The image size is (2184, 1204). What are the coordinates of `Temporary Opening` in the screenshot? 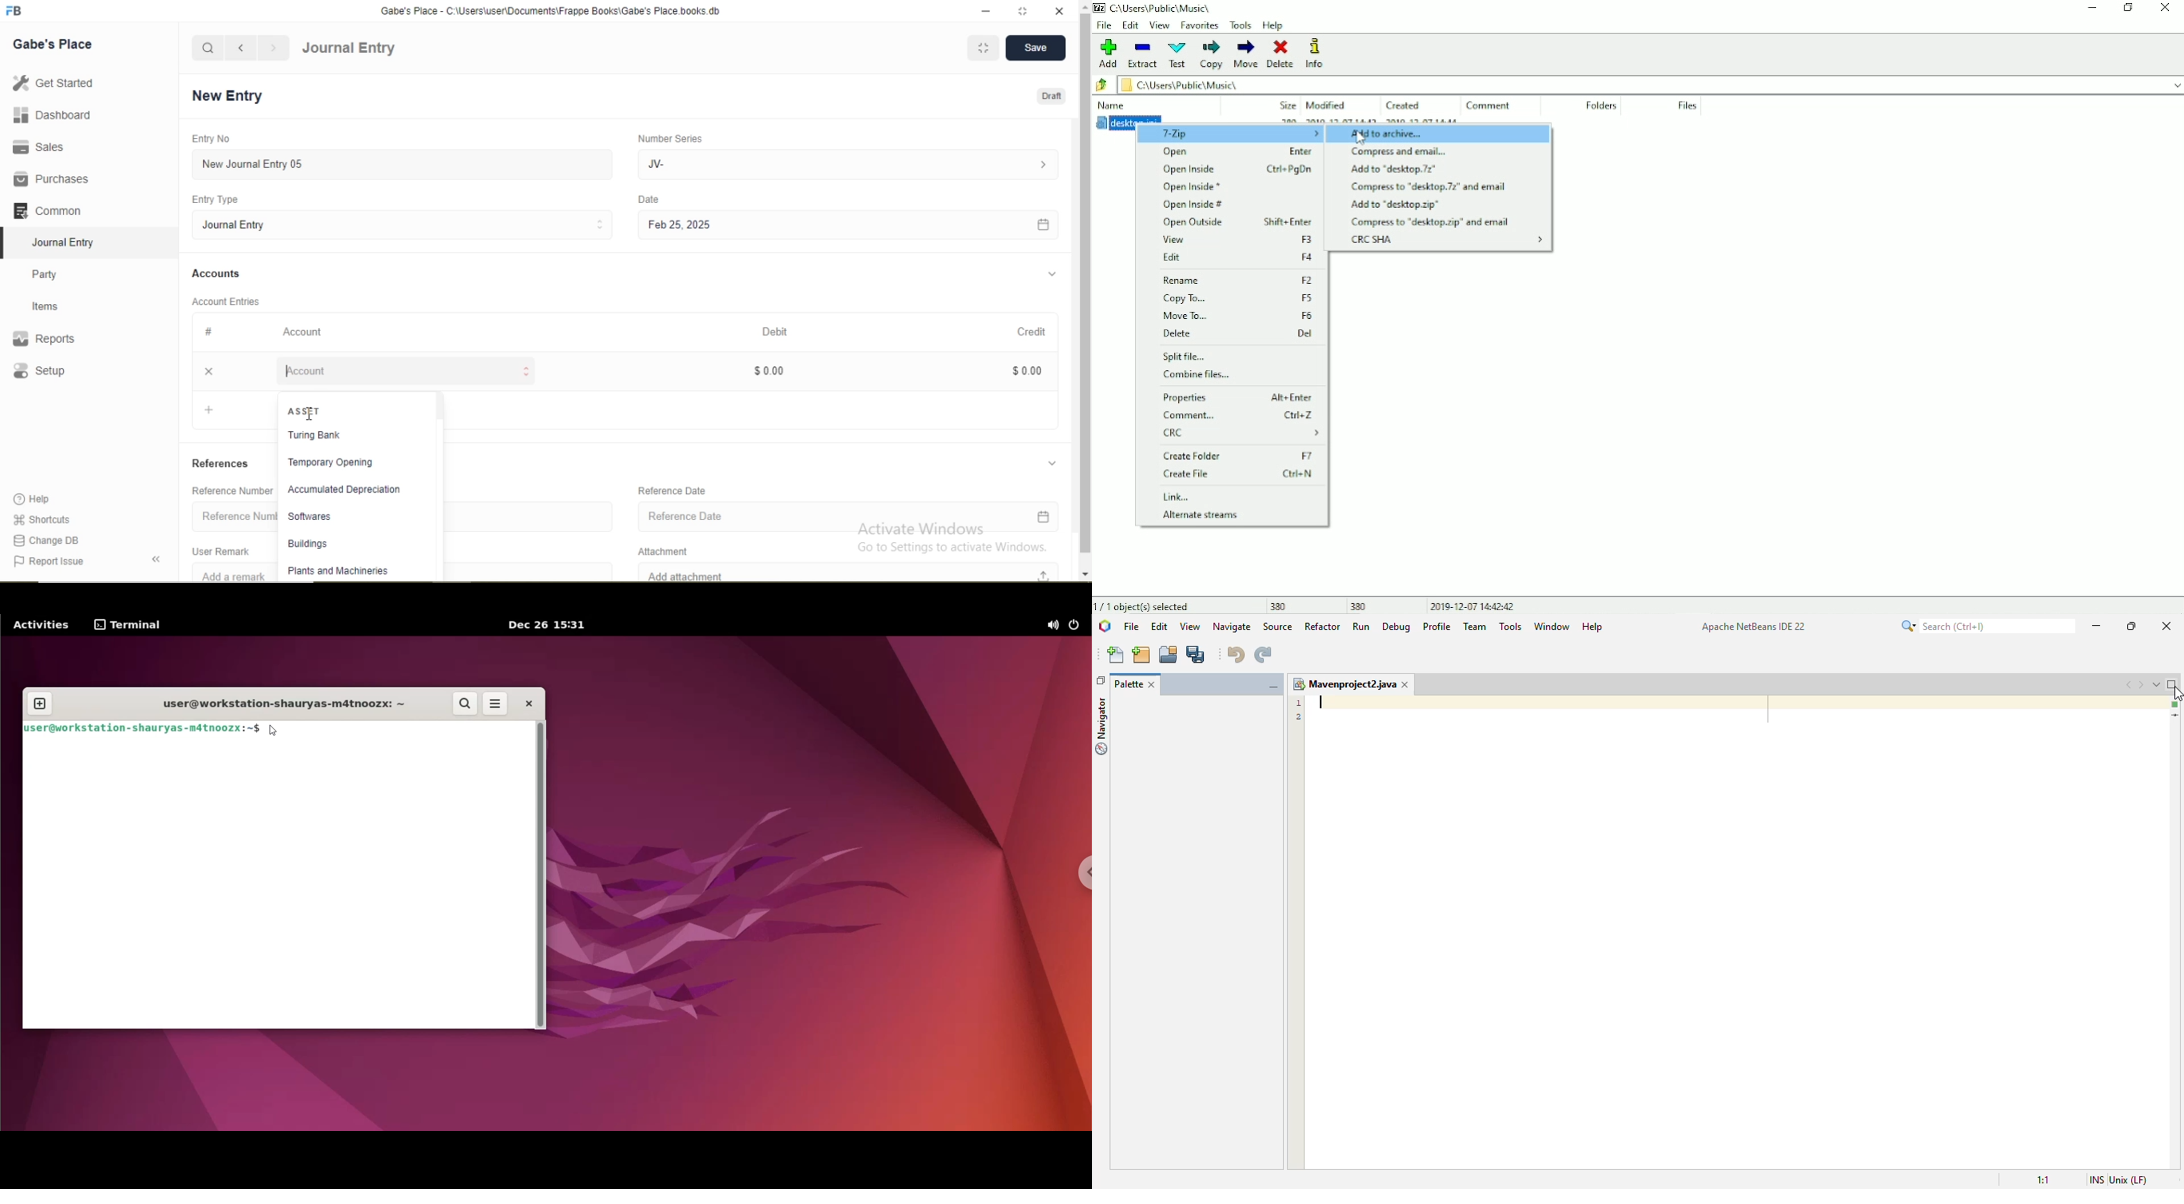 It's located at (343, 463).